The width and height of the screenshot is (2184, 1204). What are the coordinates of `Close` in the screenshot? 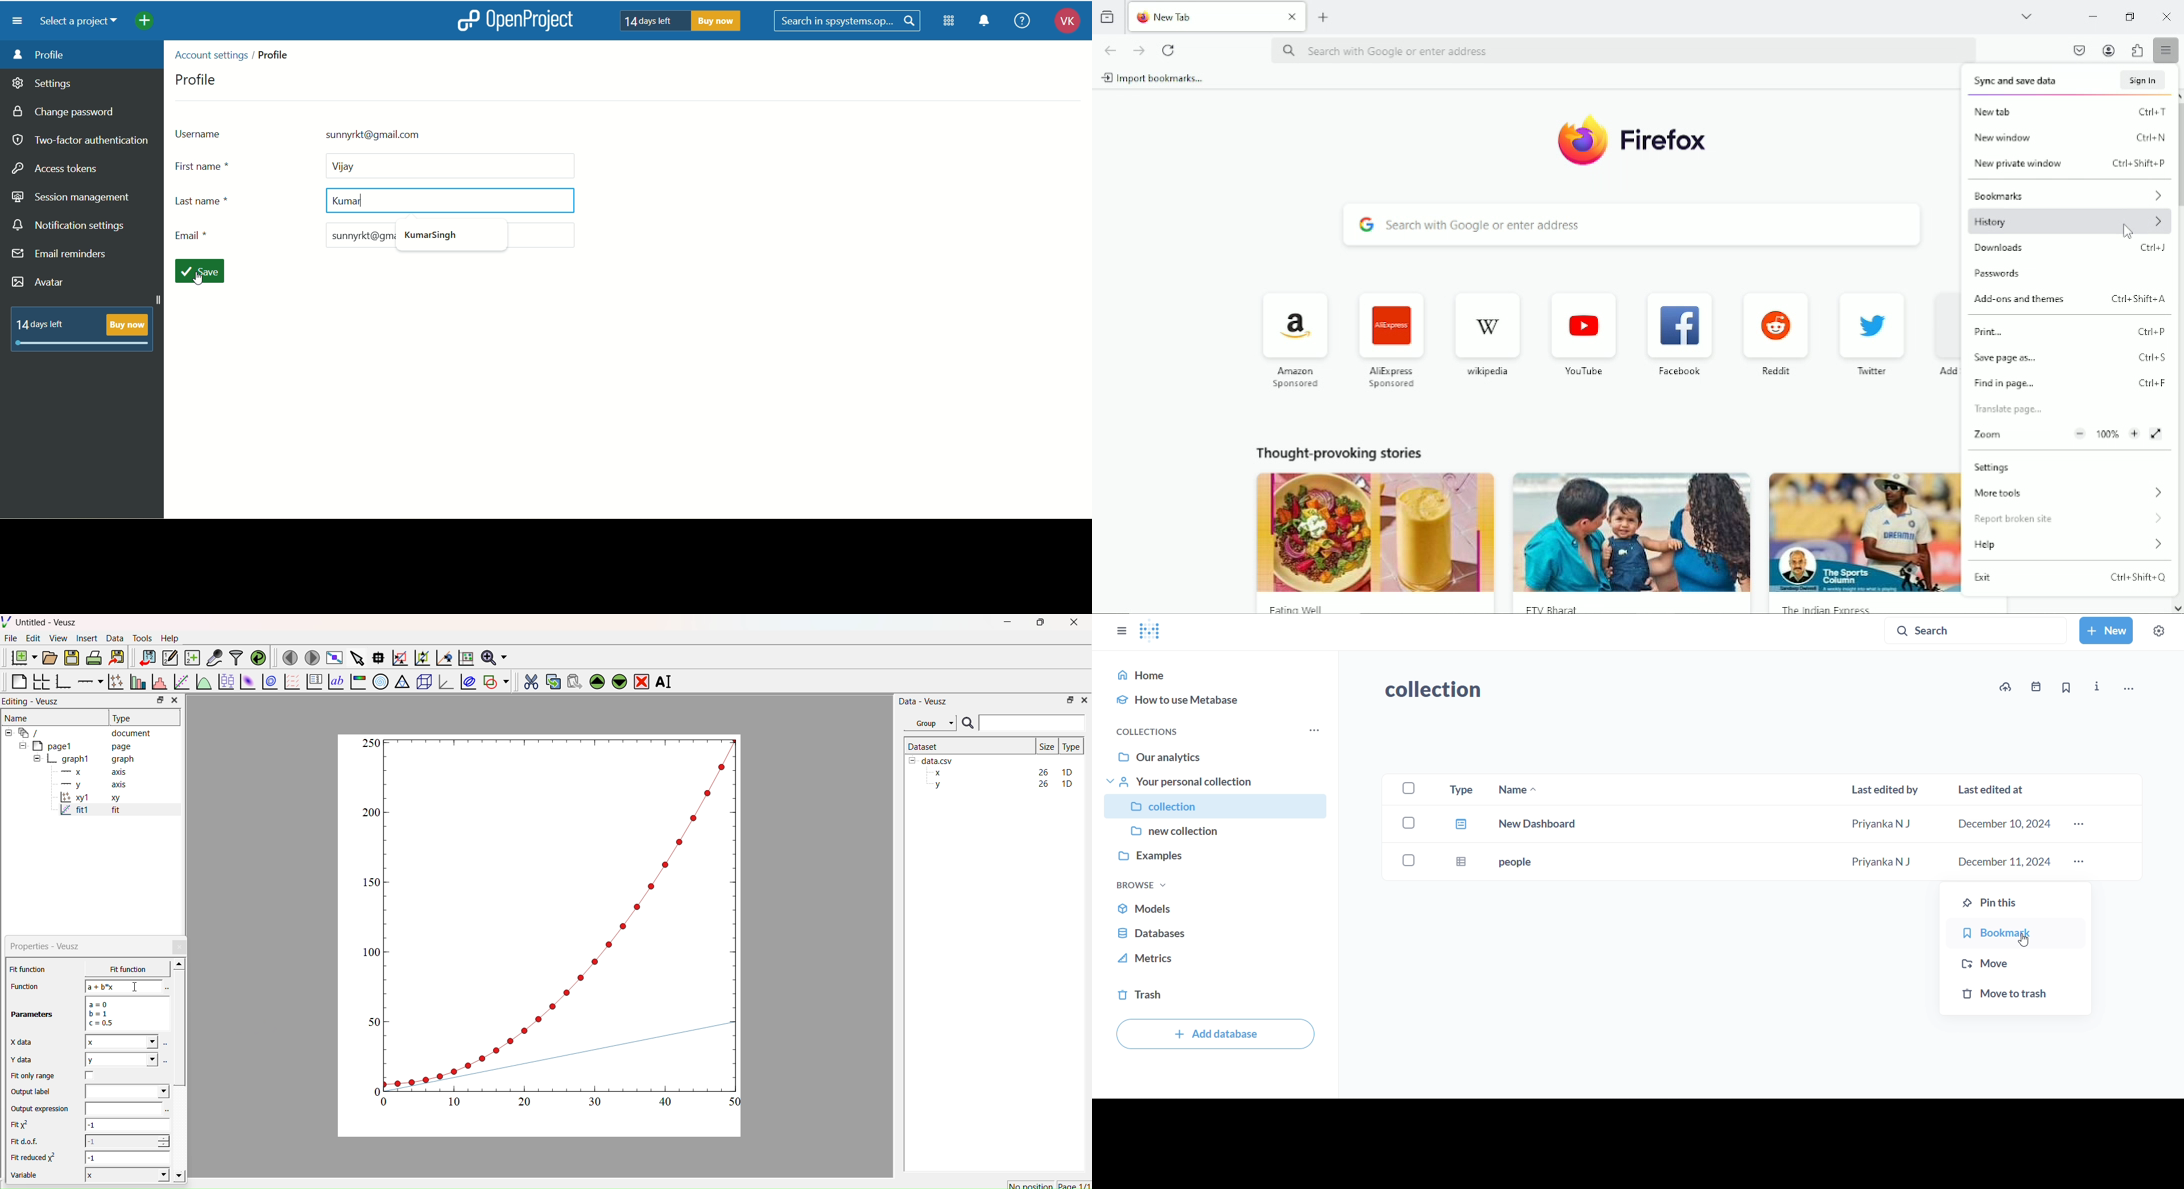 It's located at (2168, 17).